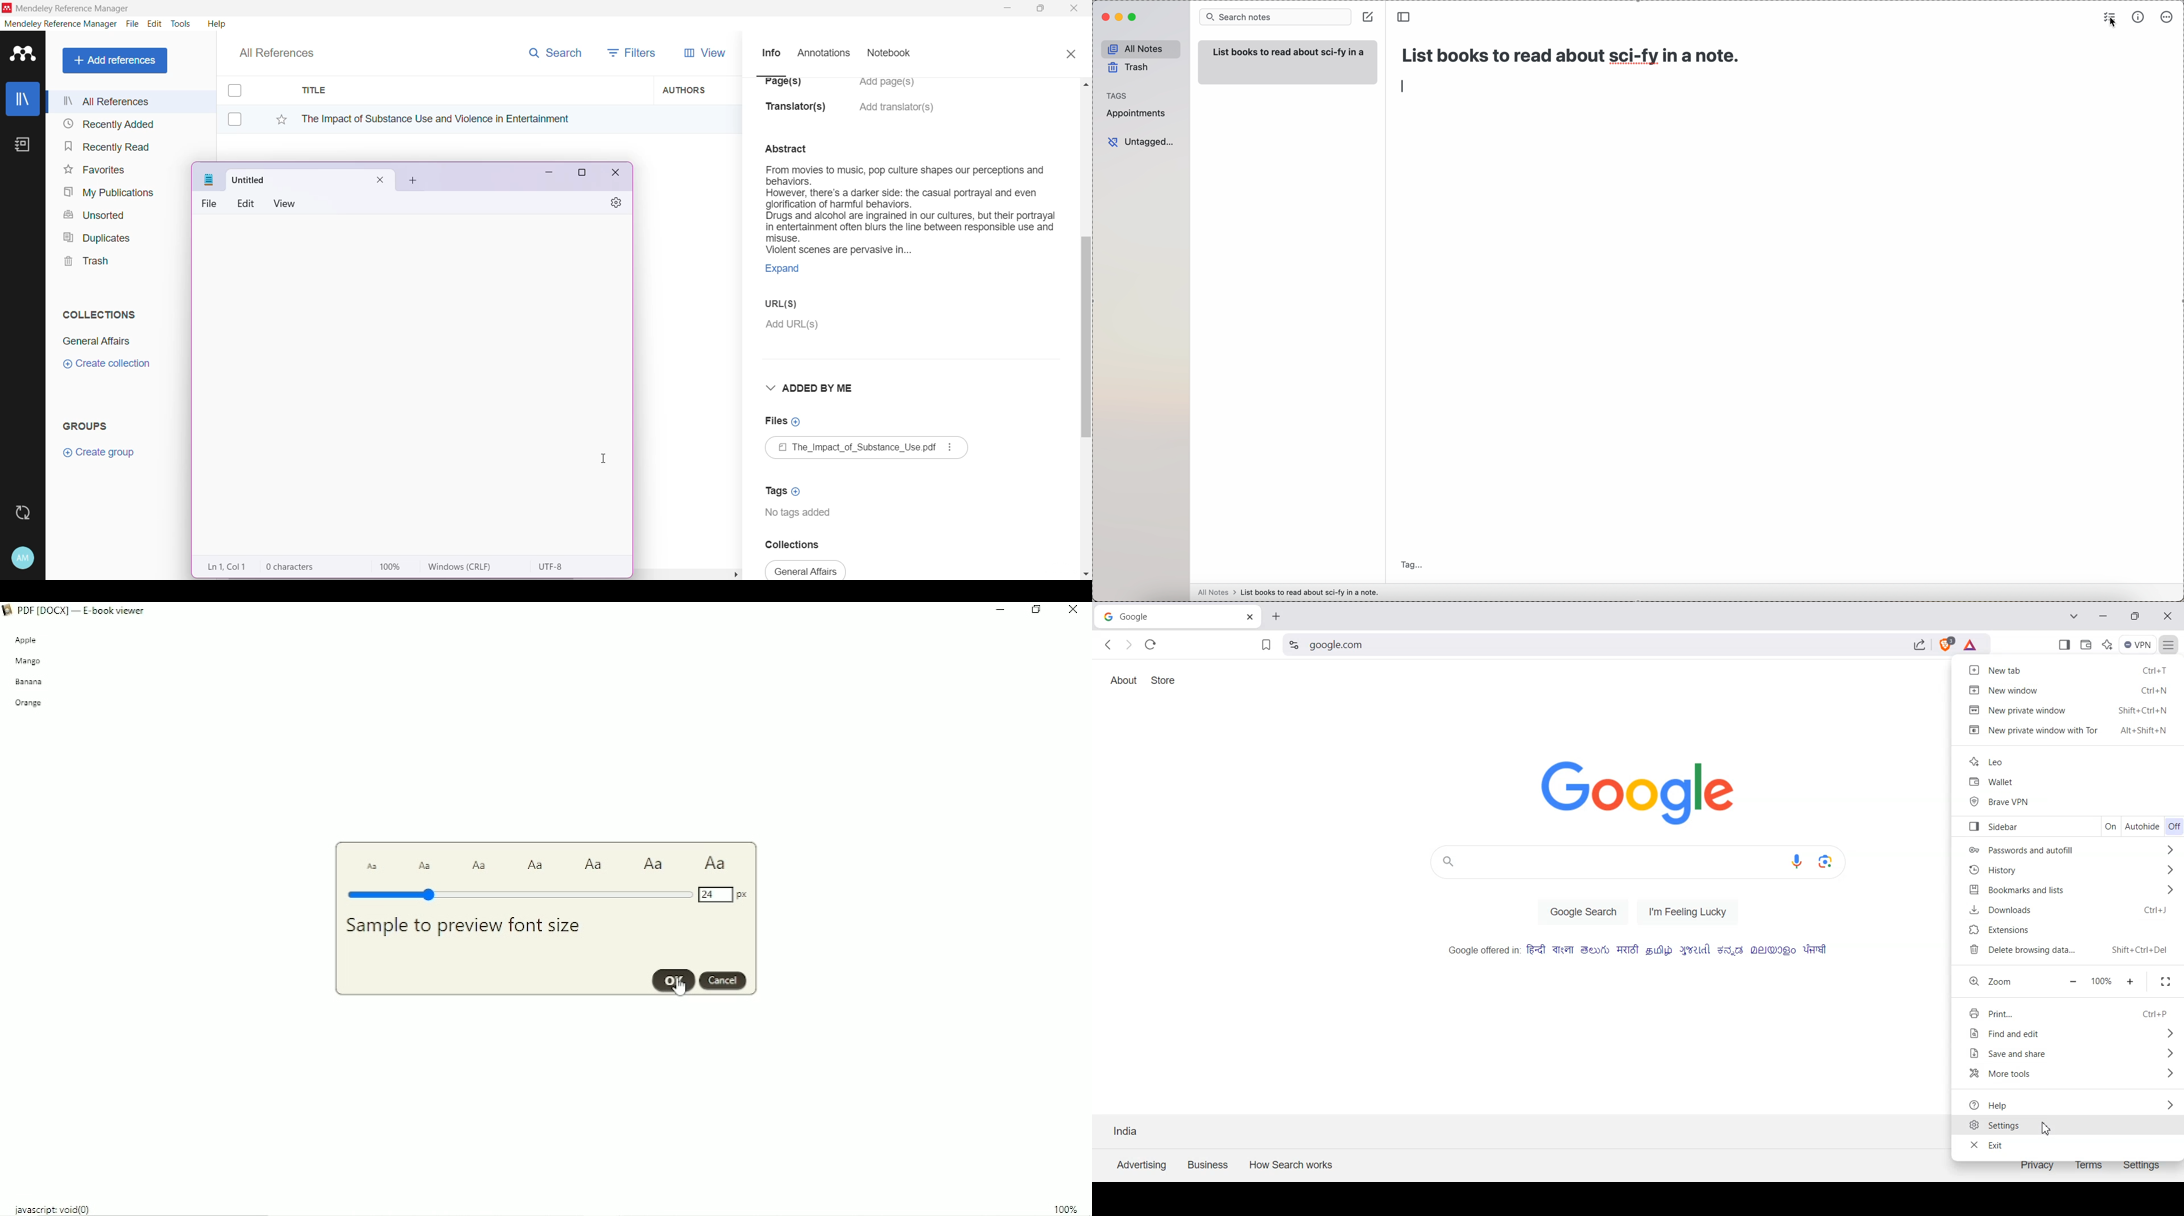 The width and height of the screenshot is (2184, 1232). I want to click on Search, so click(555, 51).